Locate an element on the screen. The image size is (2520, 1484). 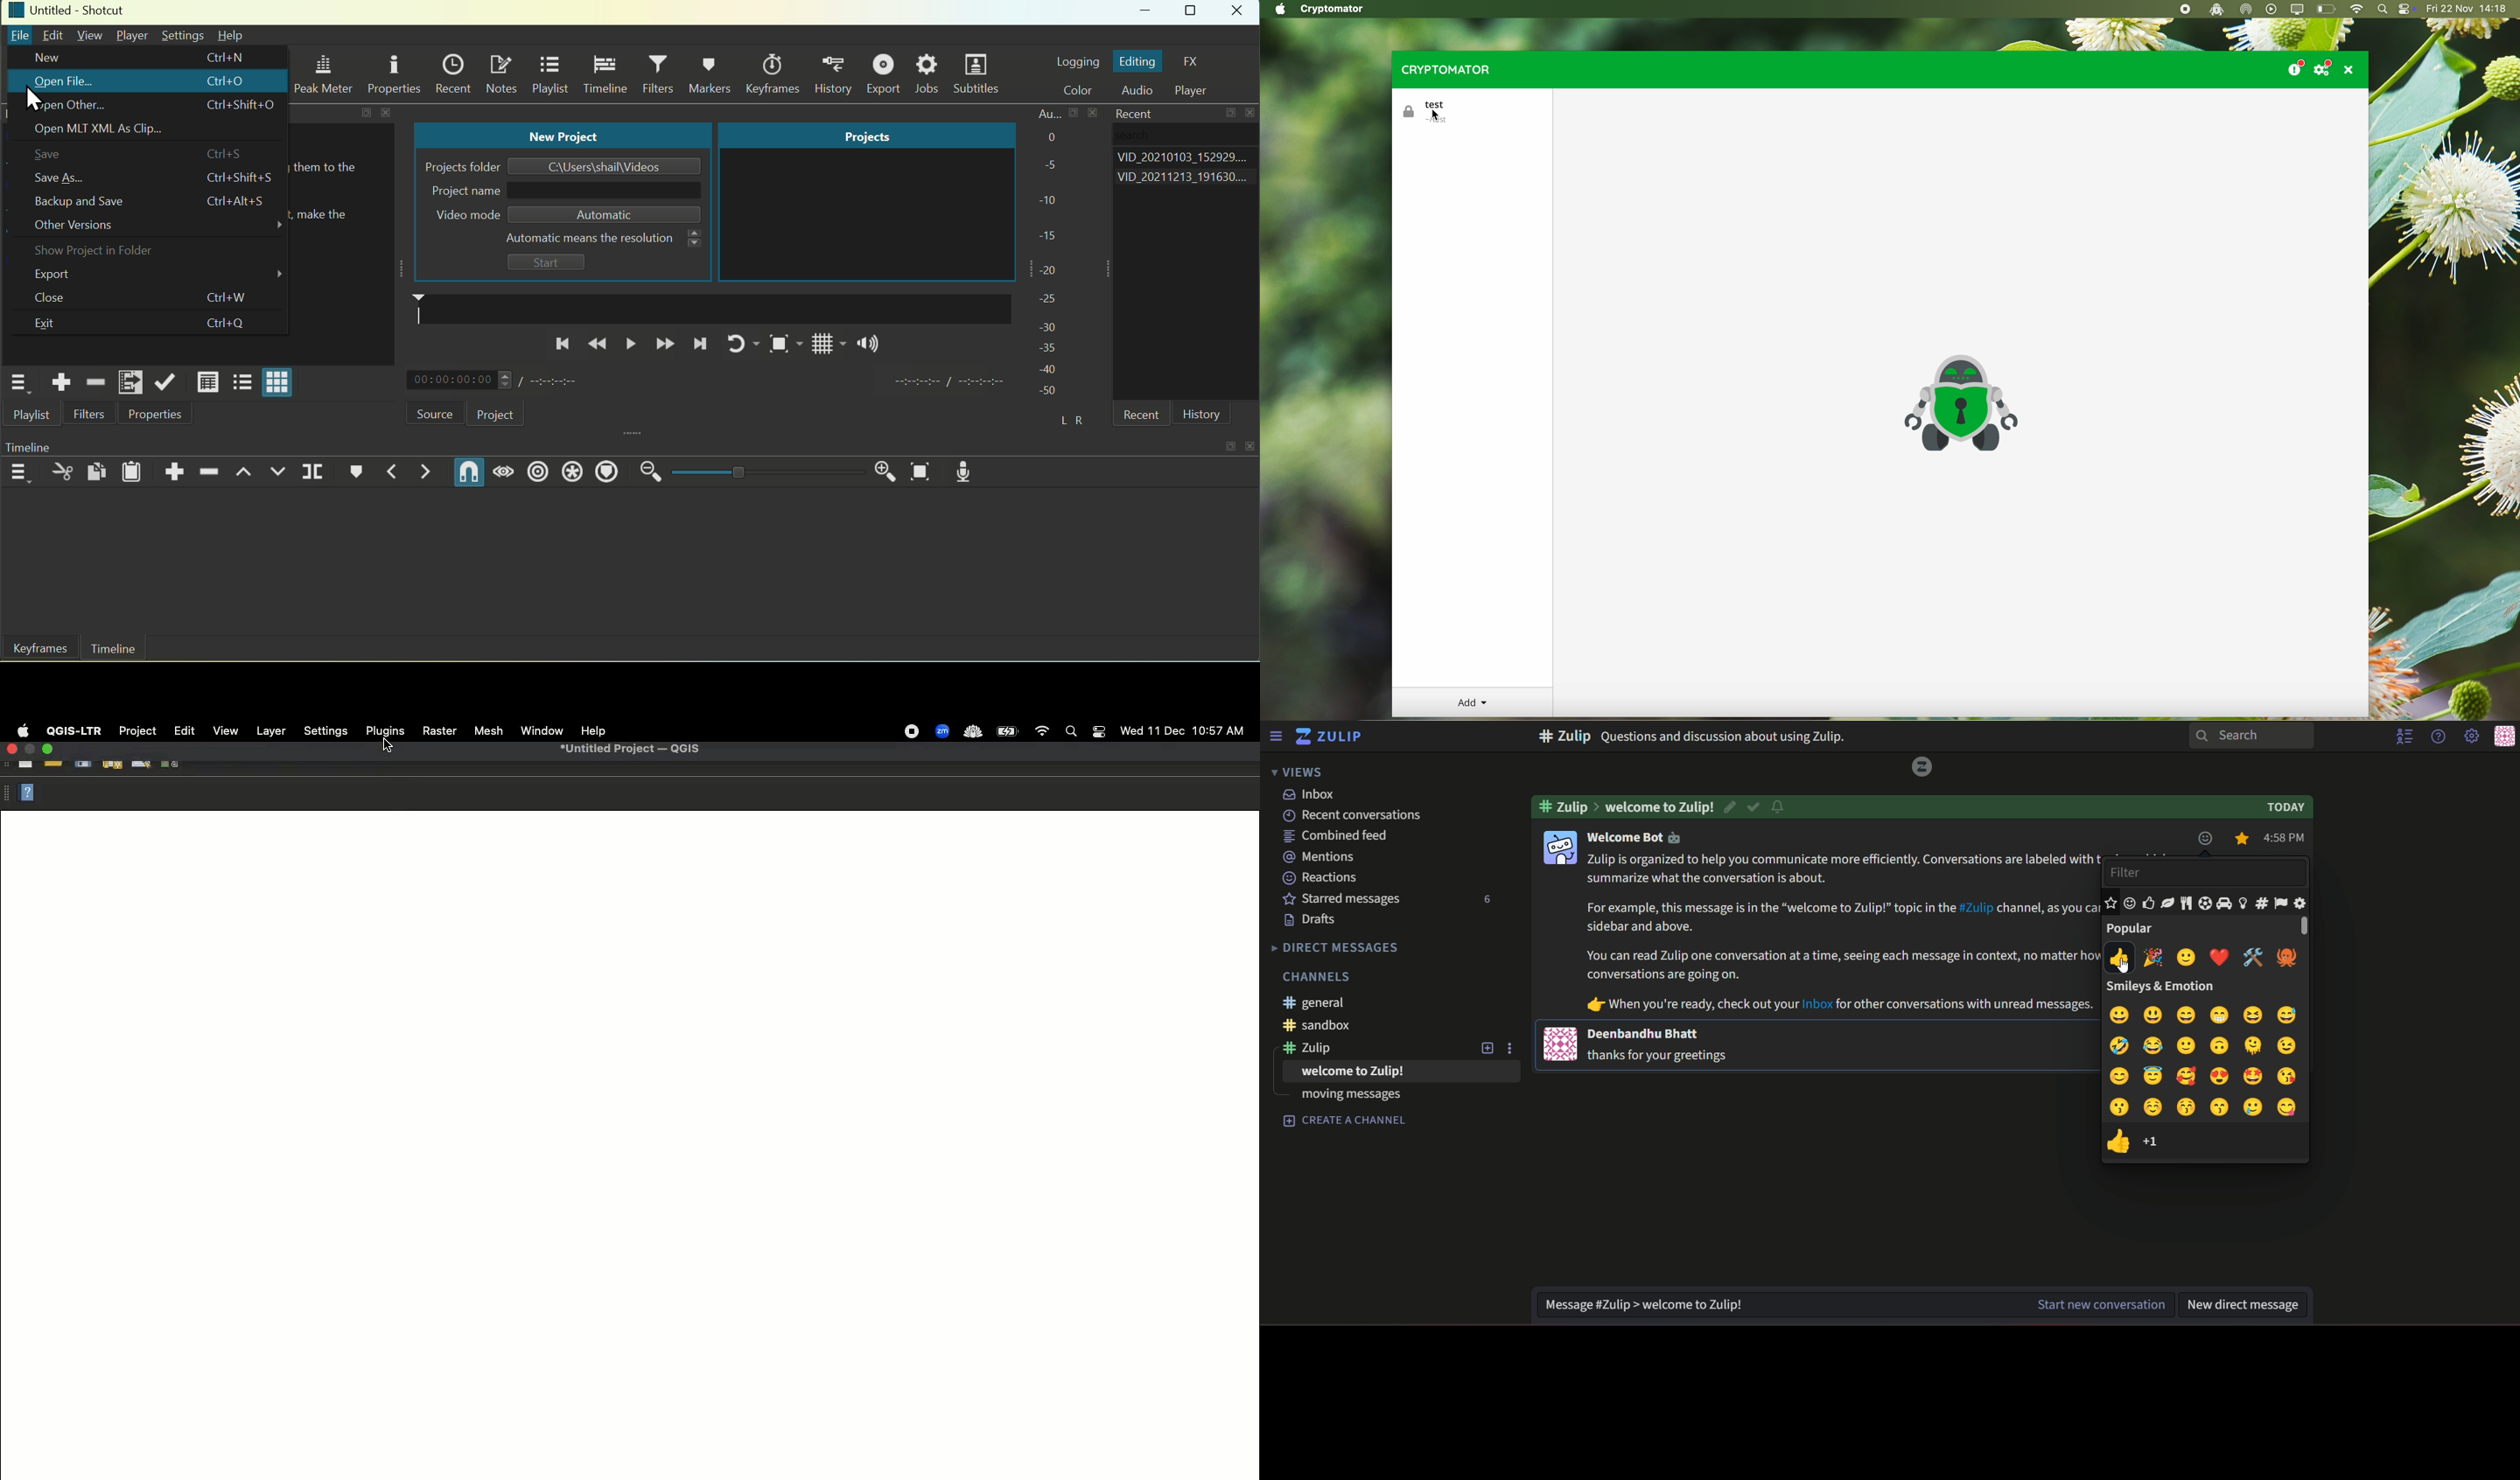
Overwrite is located at coordinates (279, 474).